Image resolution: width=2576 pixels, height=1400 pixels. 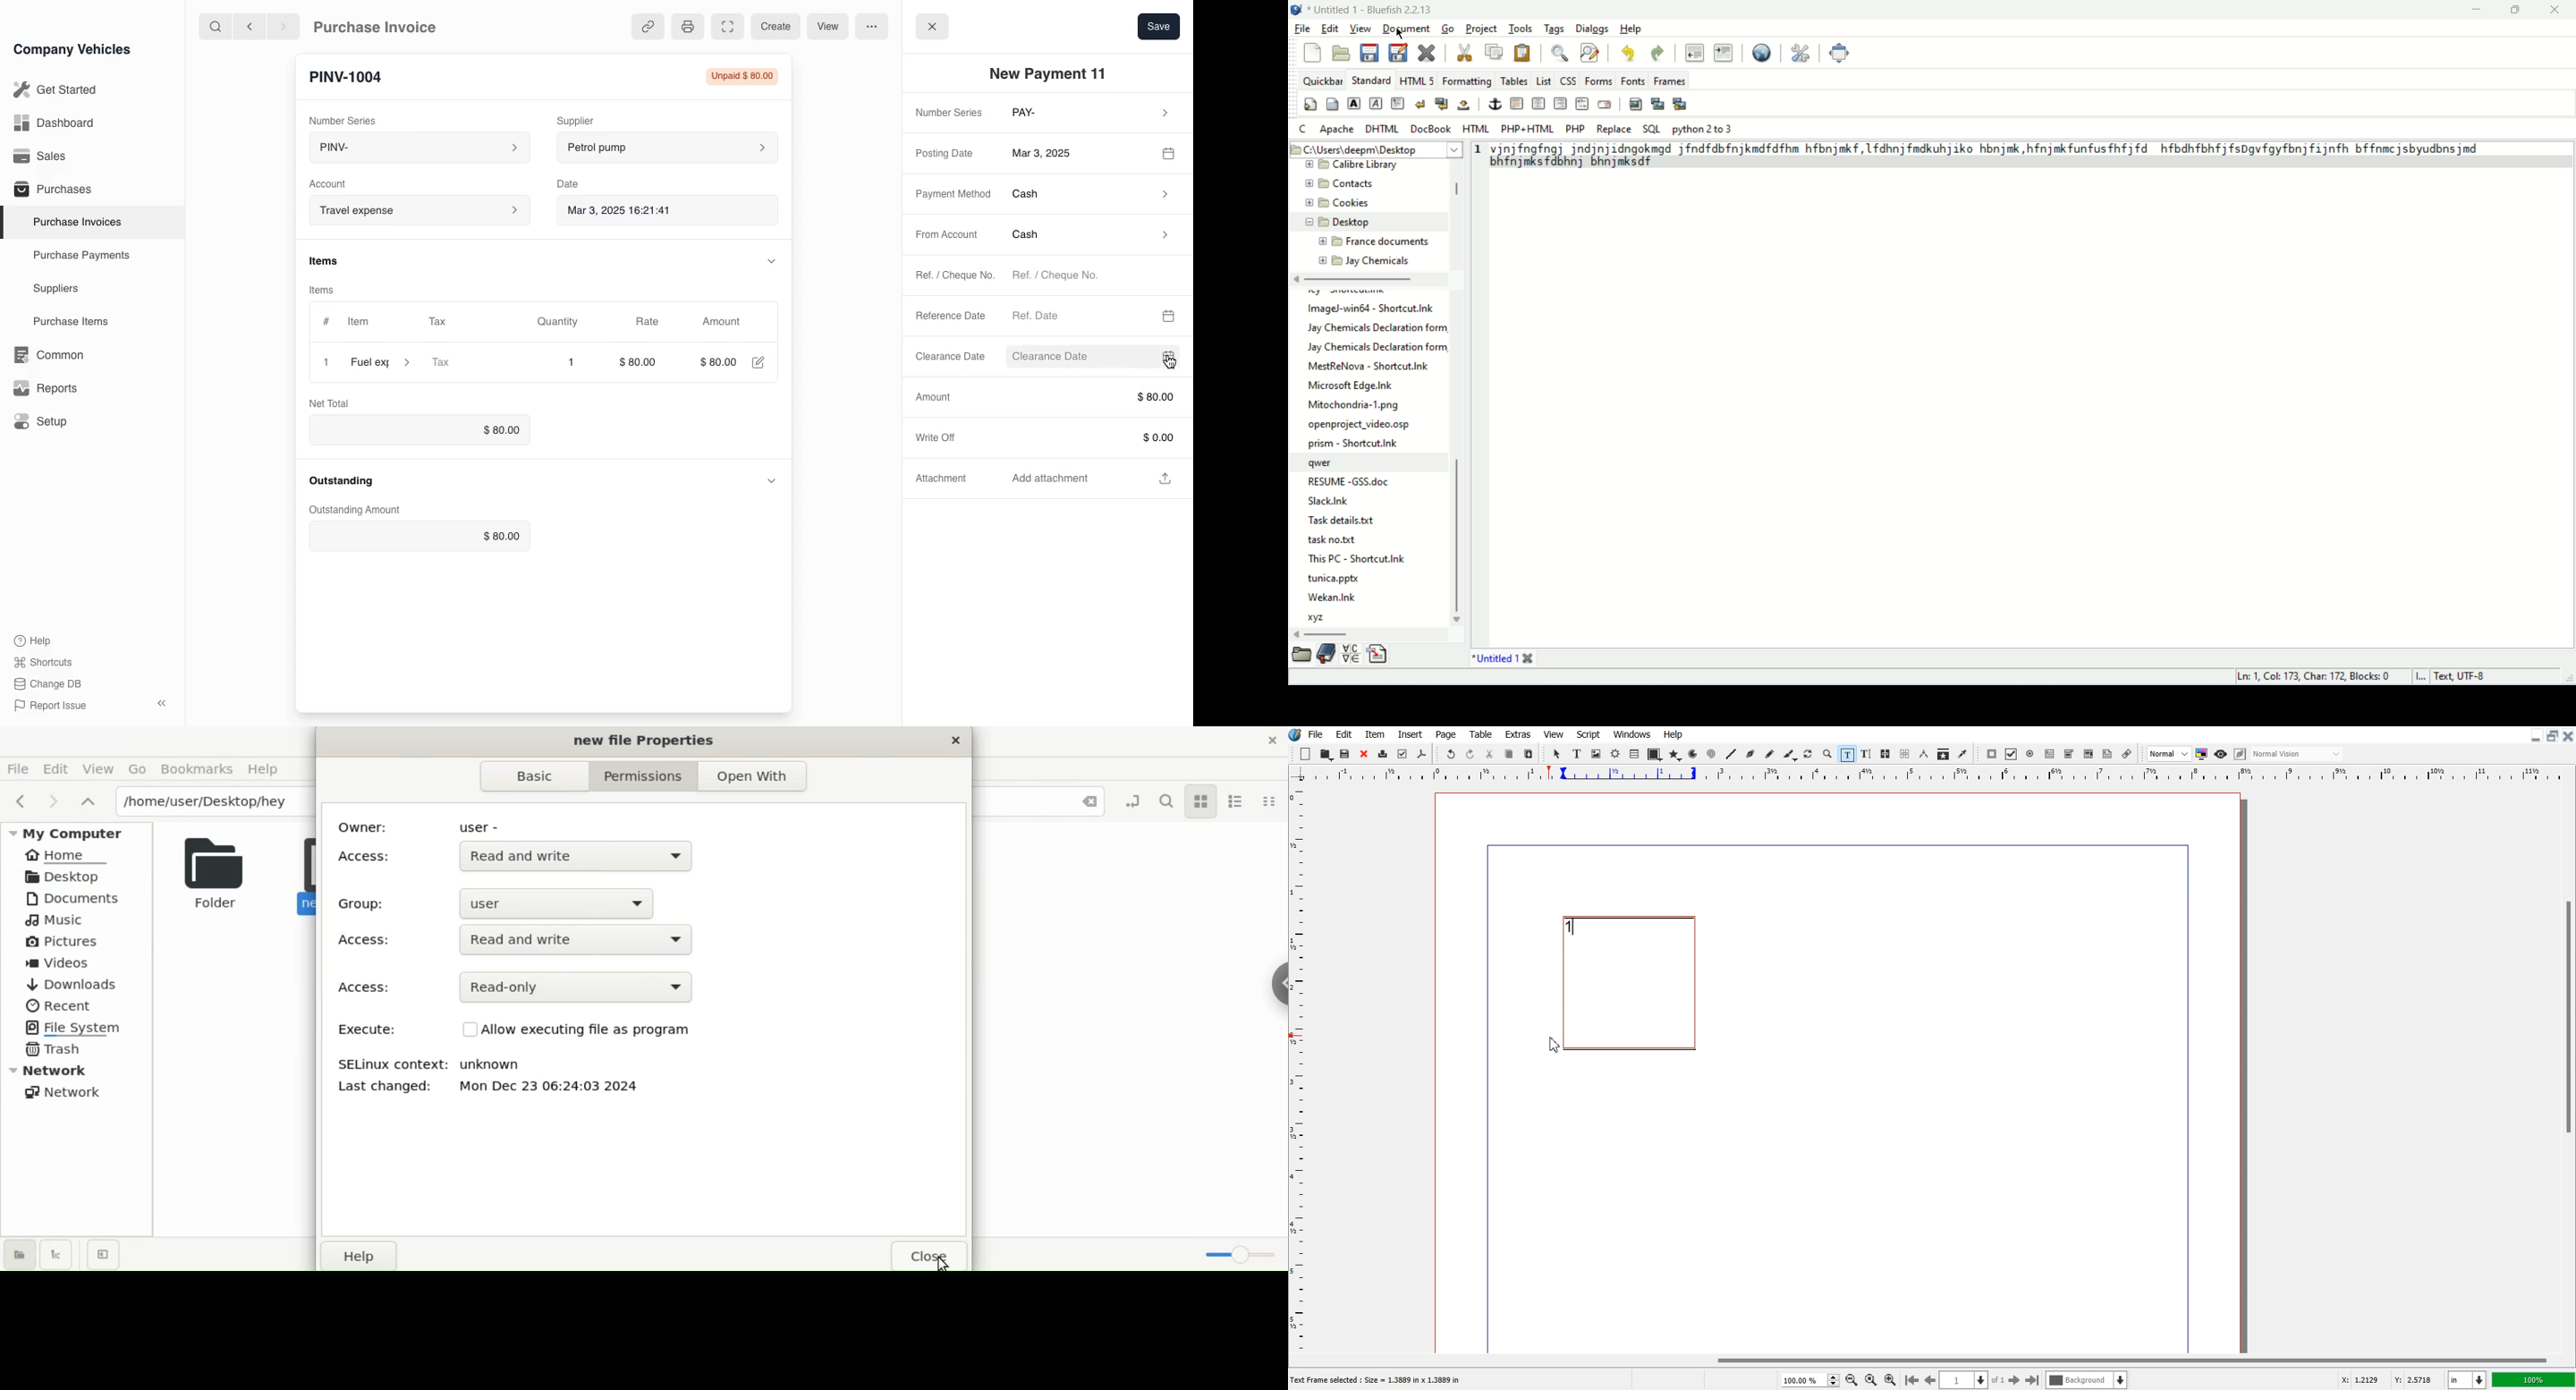 I want to click on Amount, so click(x=724, y=322).